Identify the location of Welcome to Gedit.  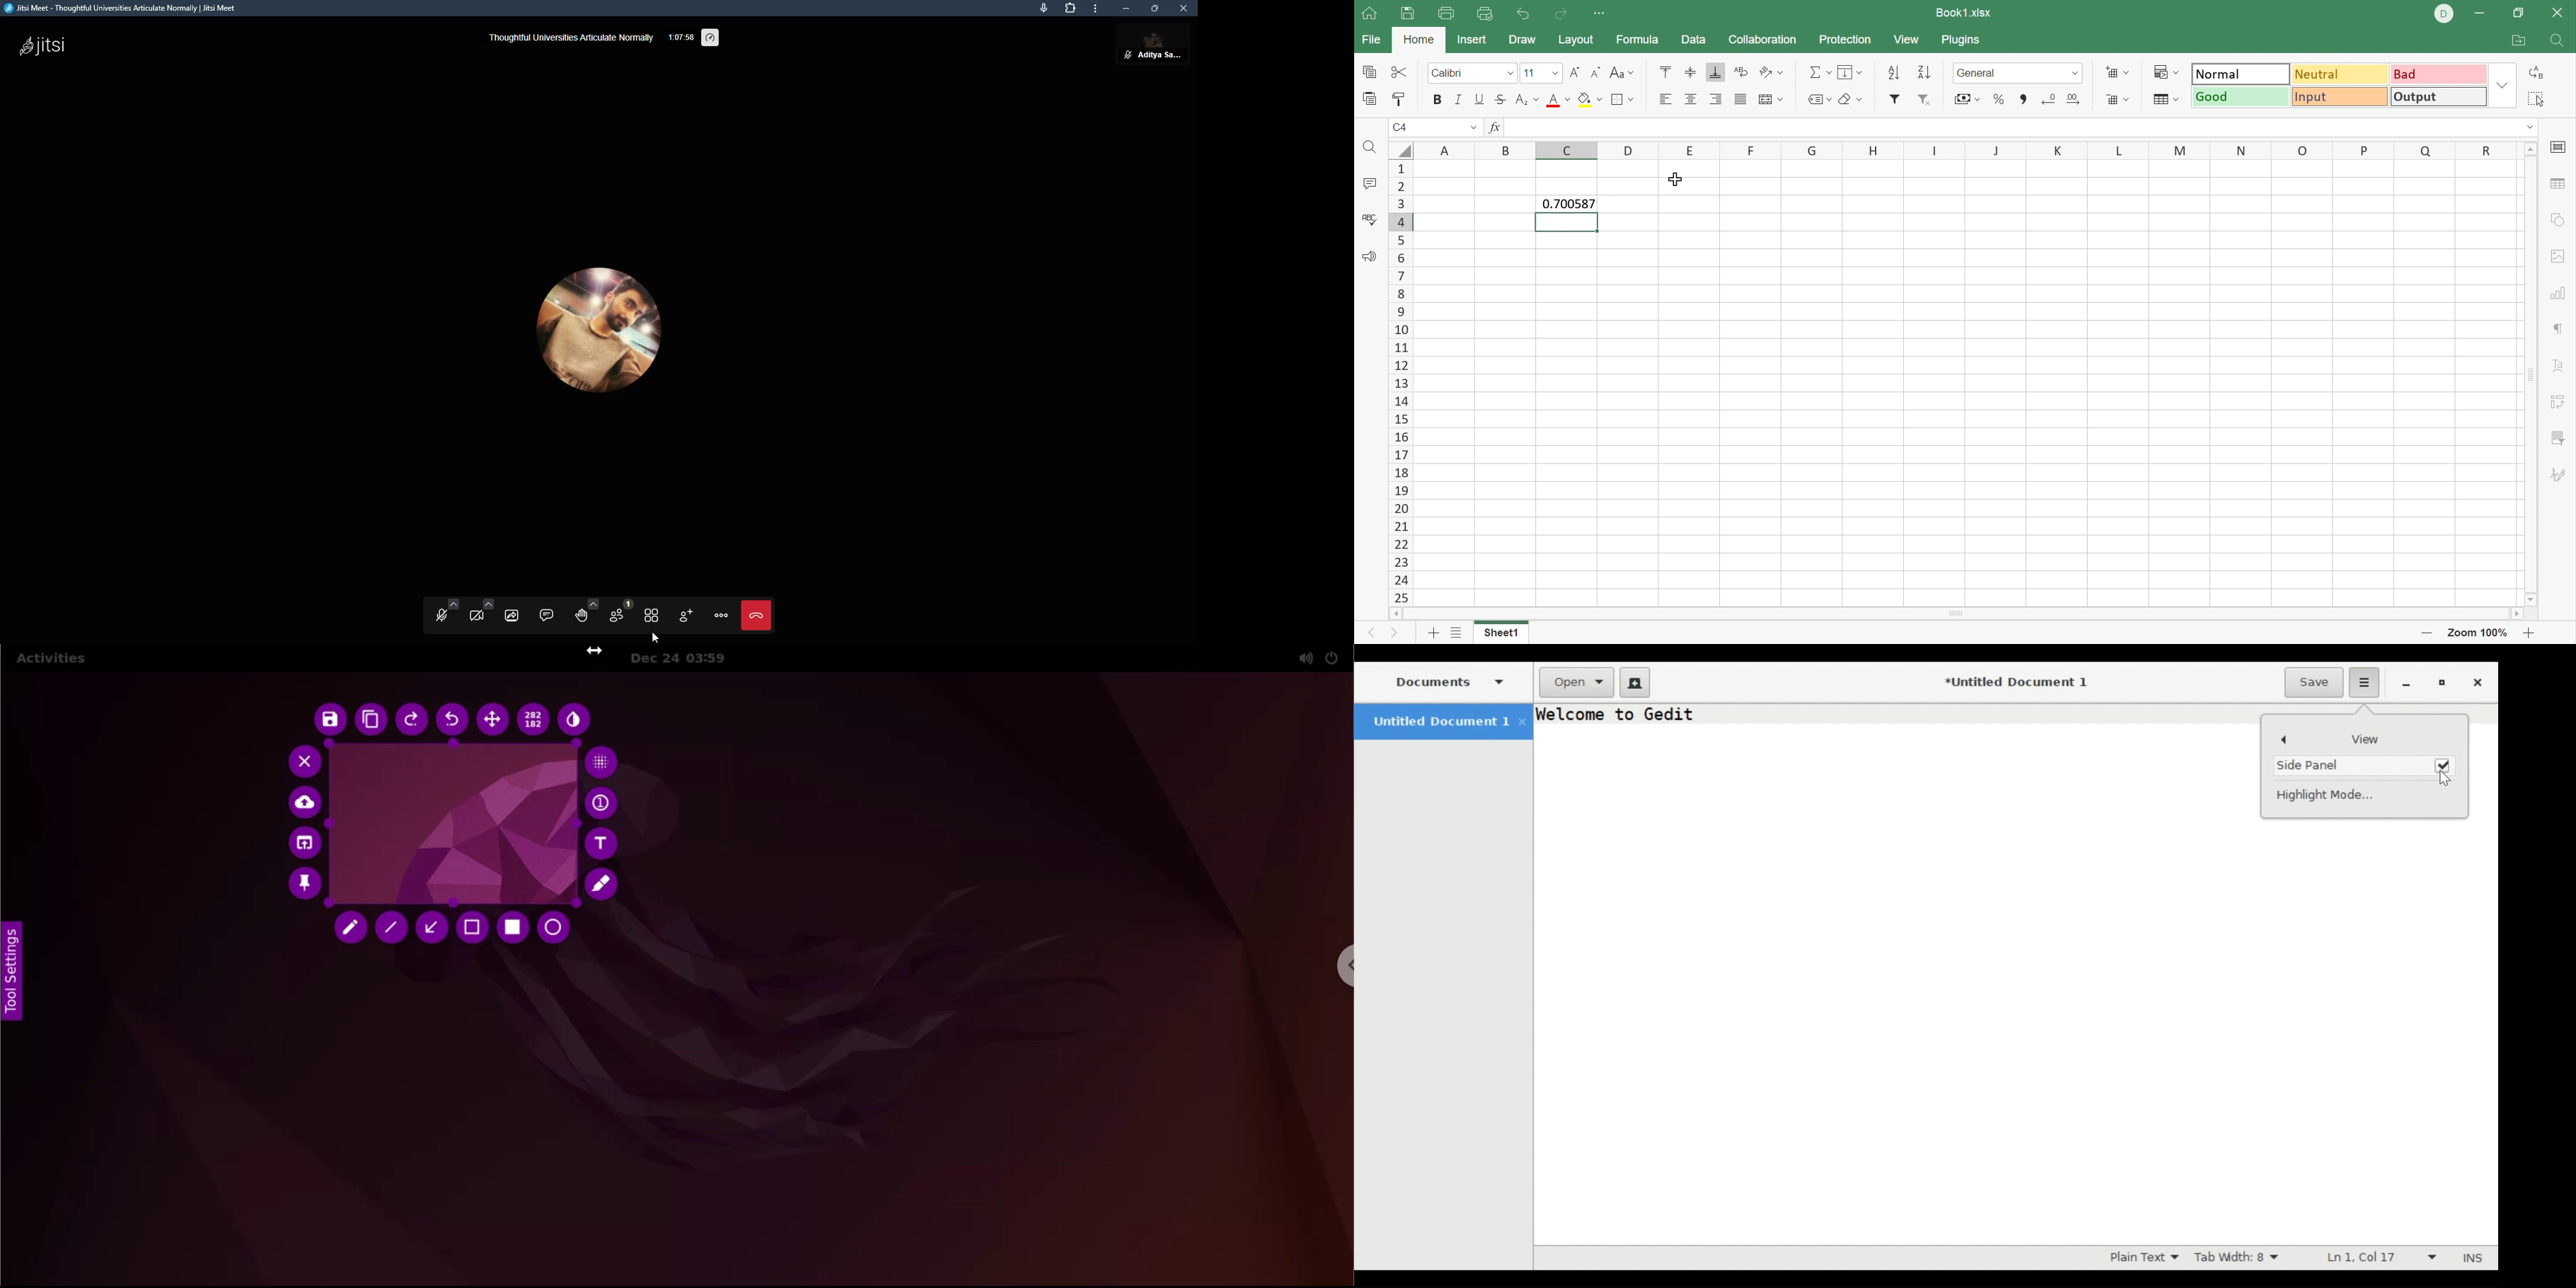
(1618, 714).